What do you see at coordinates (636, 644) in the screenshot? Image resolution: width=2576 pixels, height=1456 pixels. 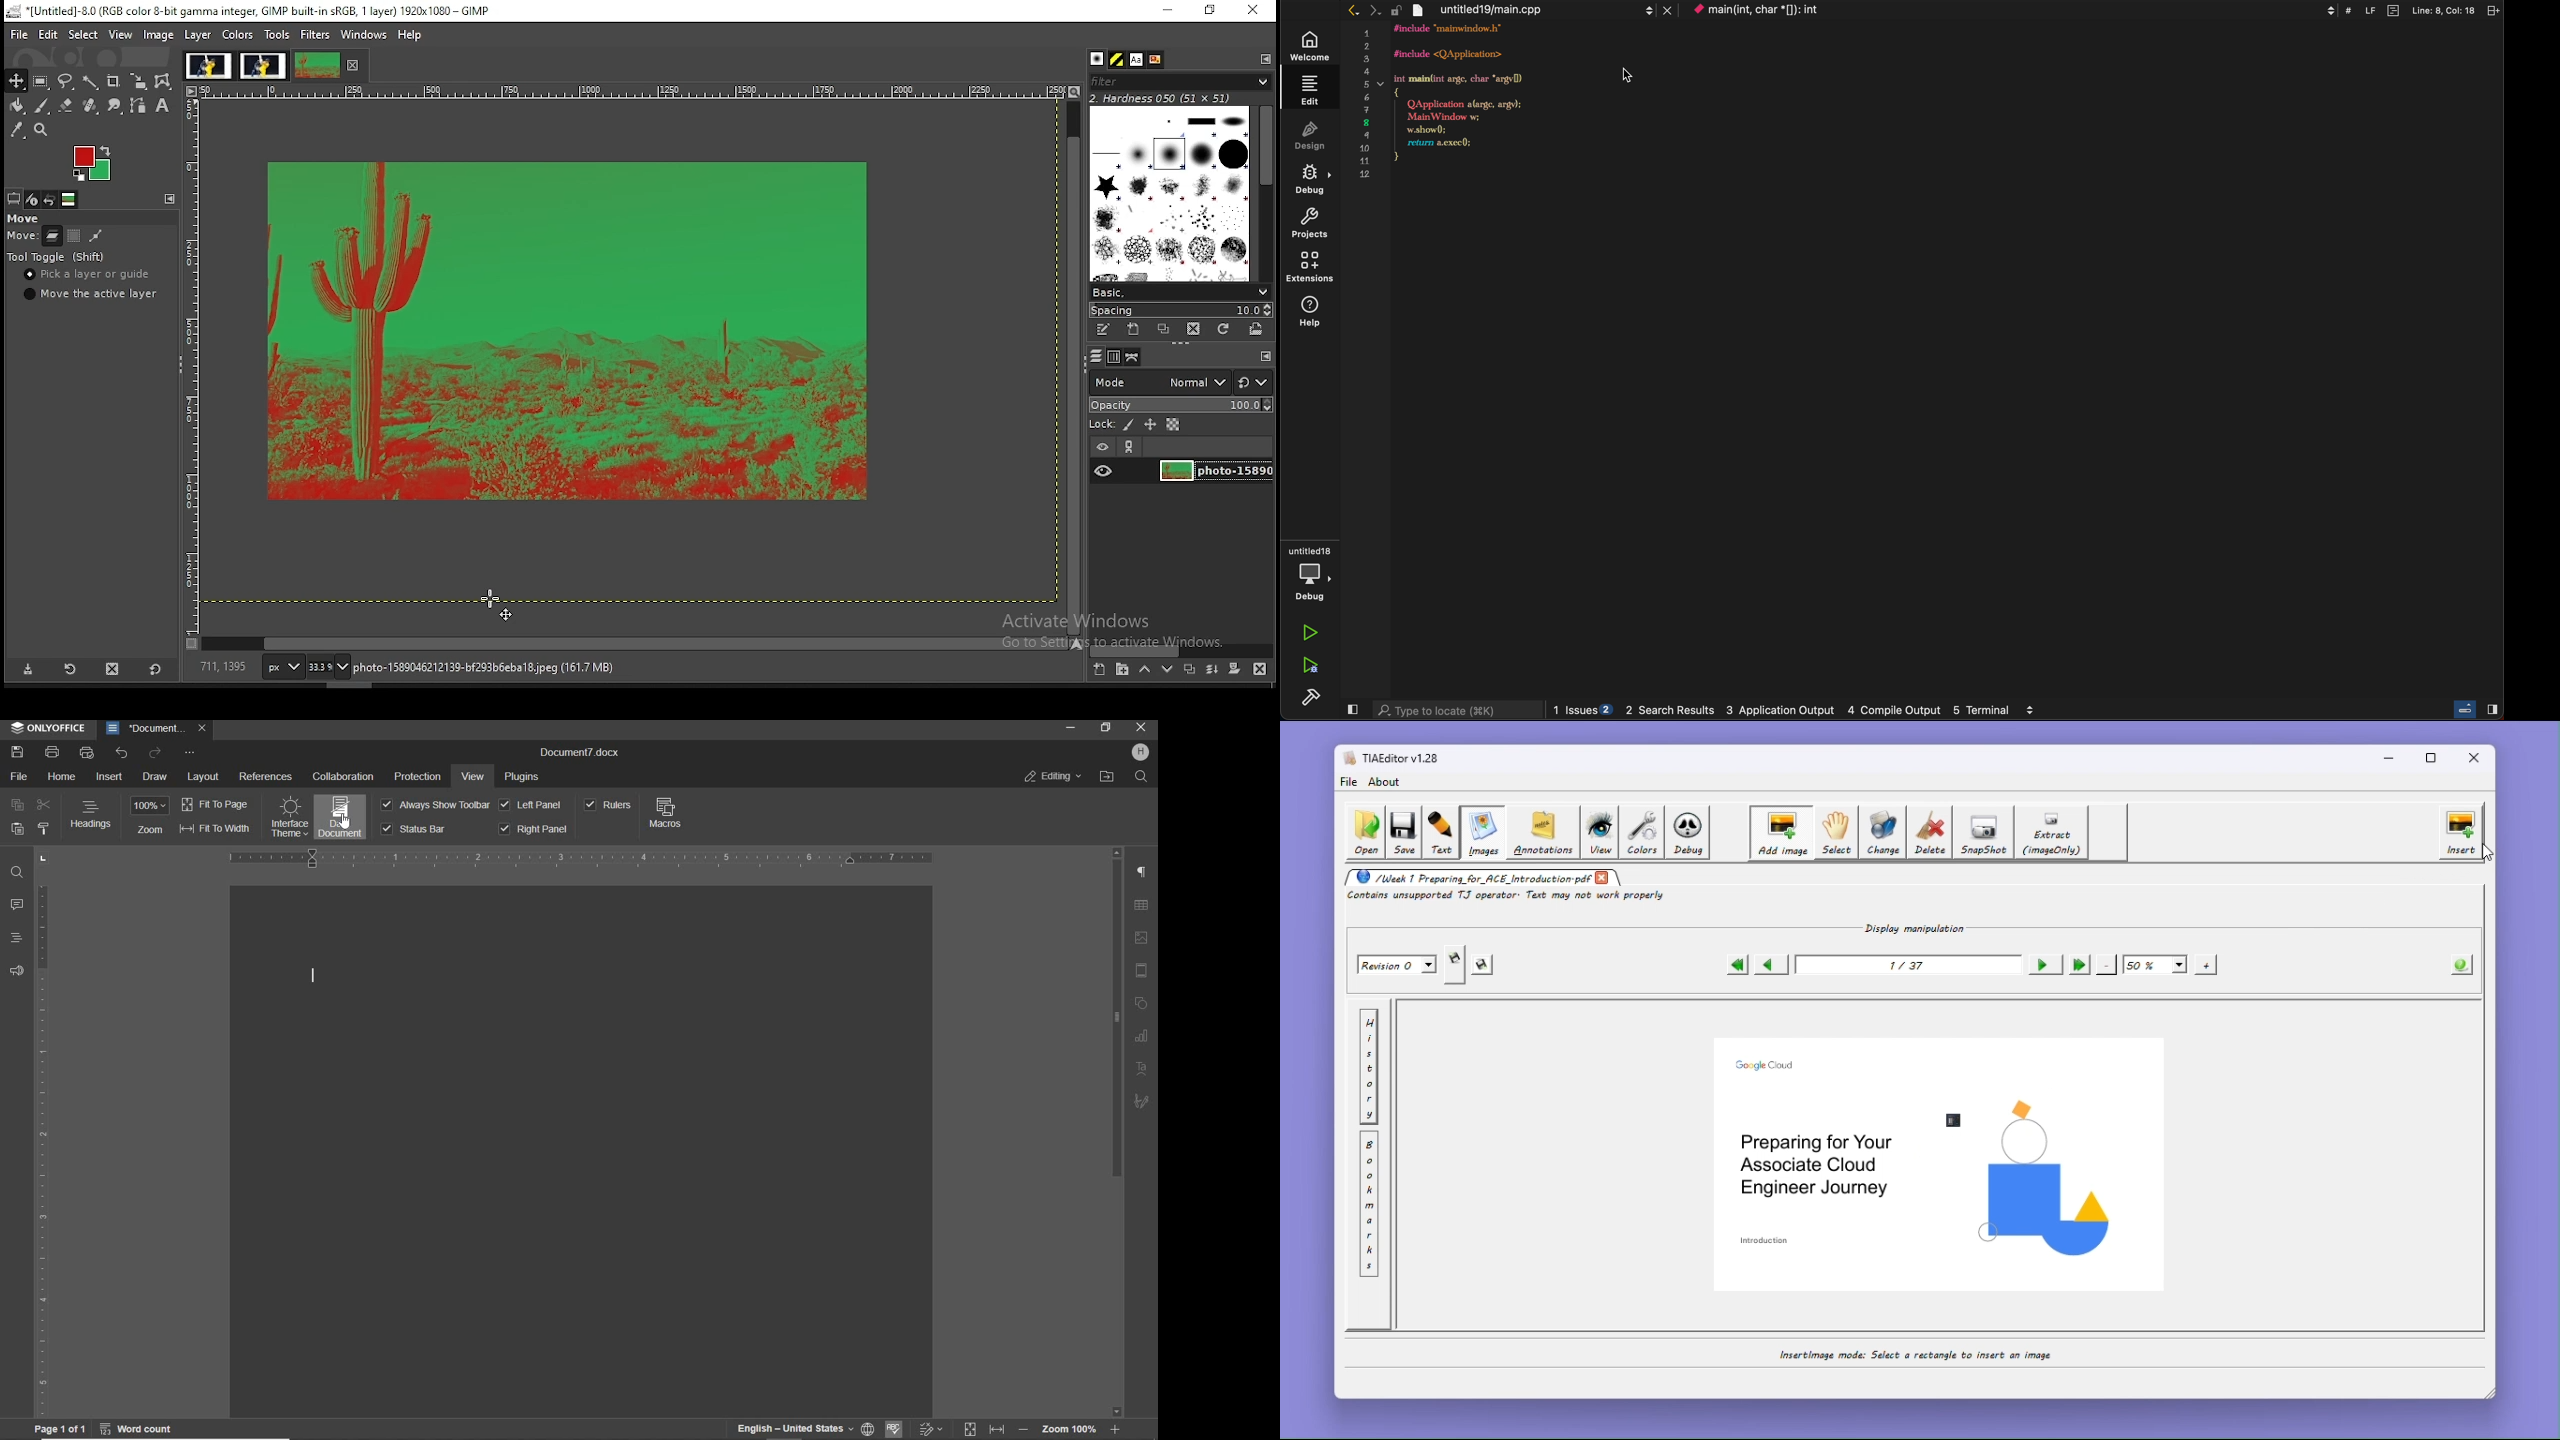 I see `scroll bar` at bounding box center [636, 644].